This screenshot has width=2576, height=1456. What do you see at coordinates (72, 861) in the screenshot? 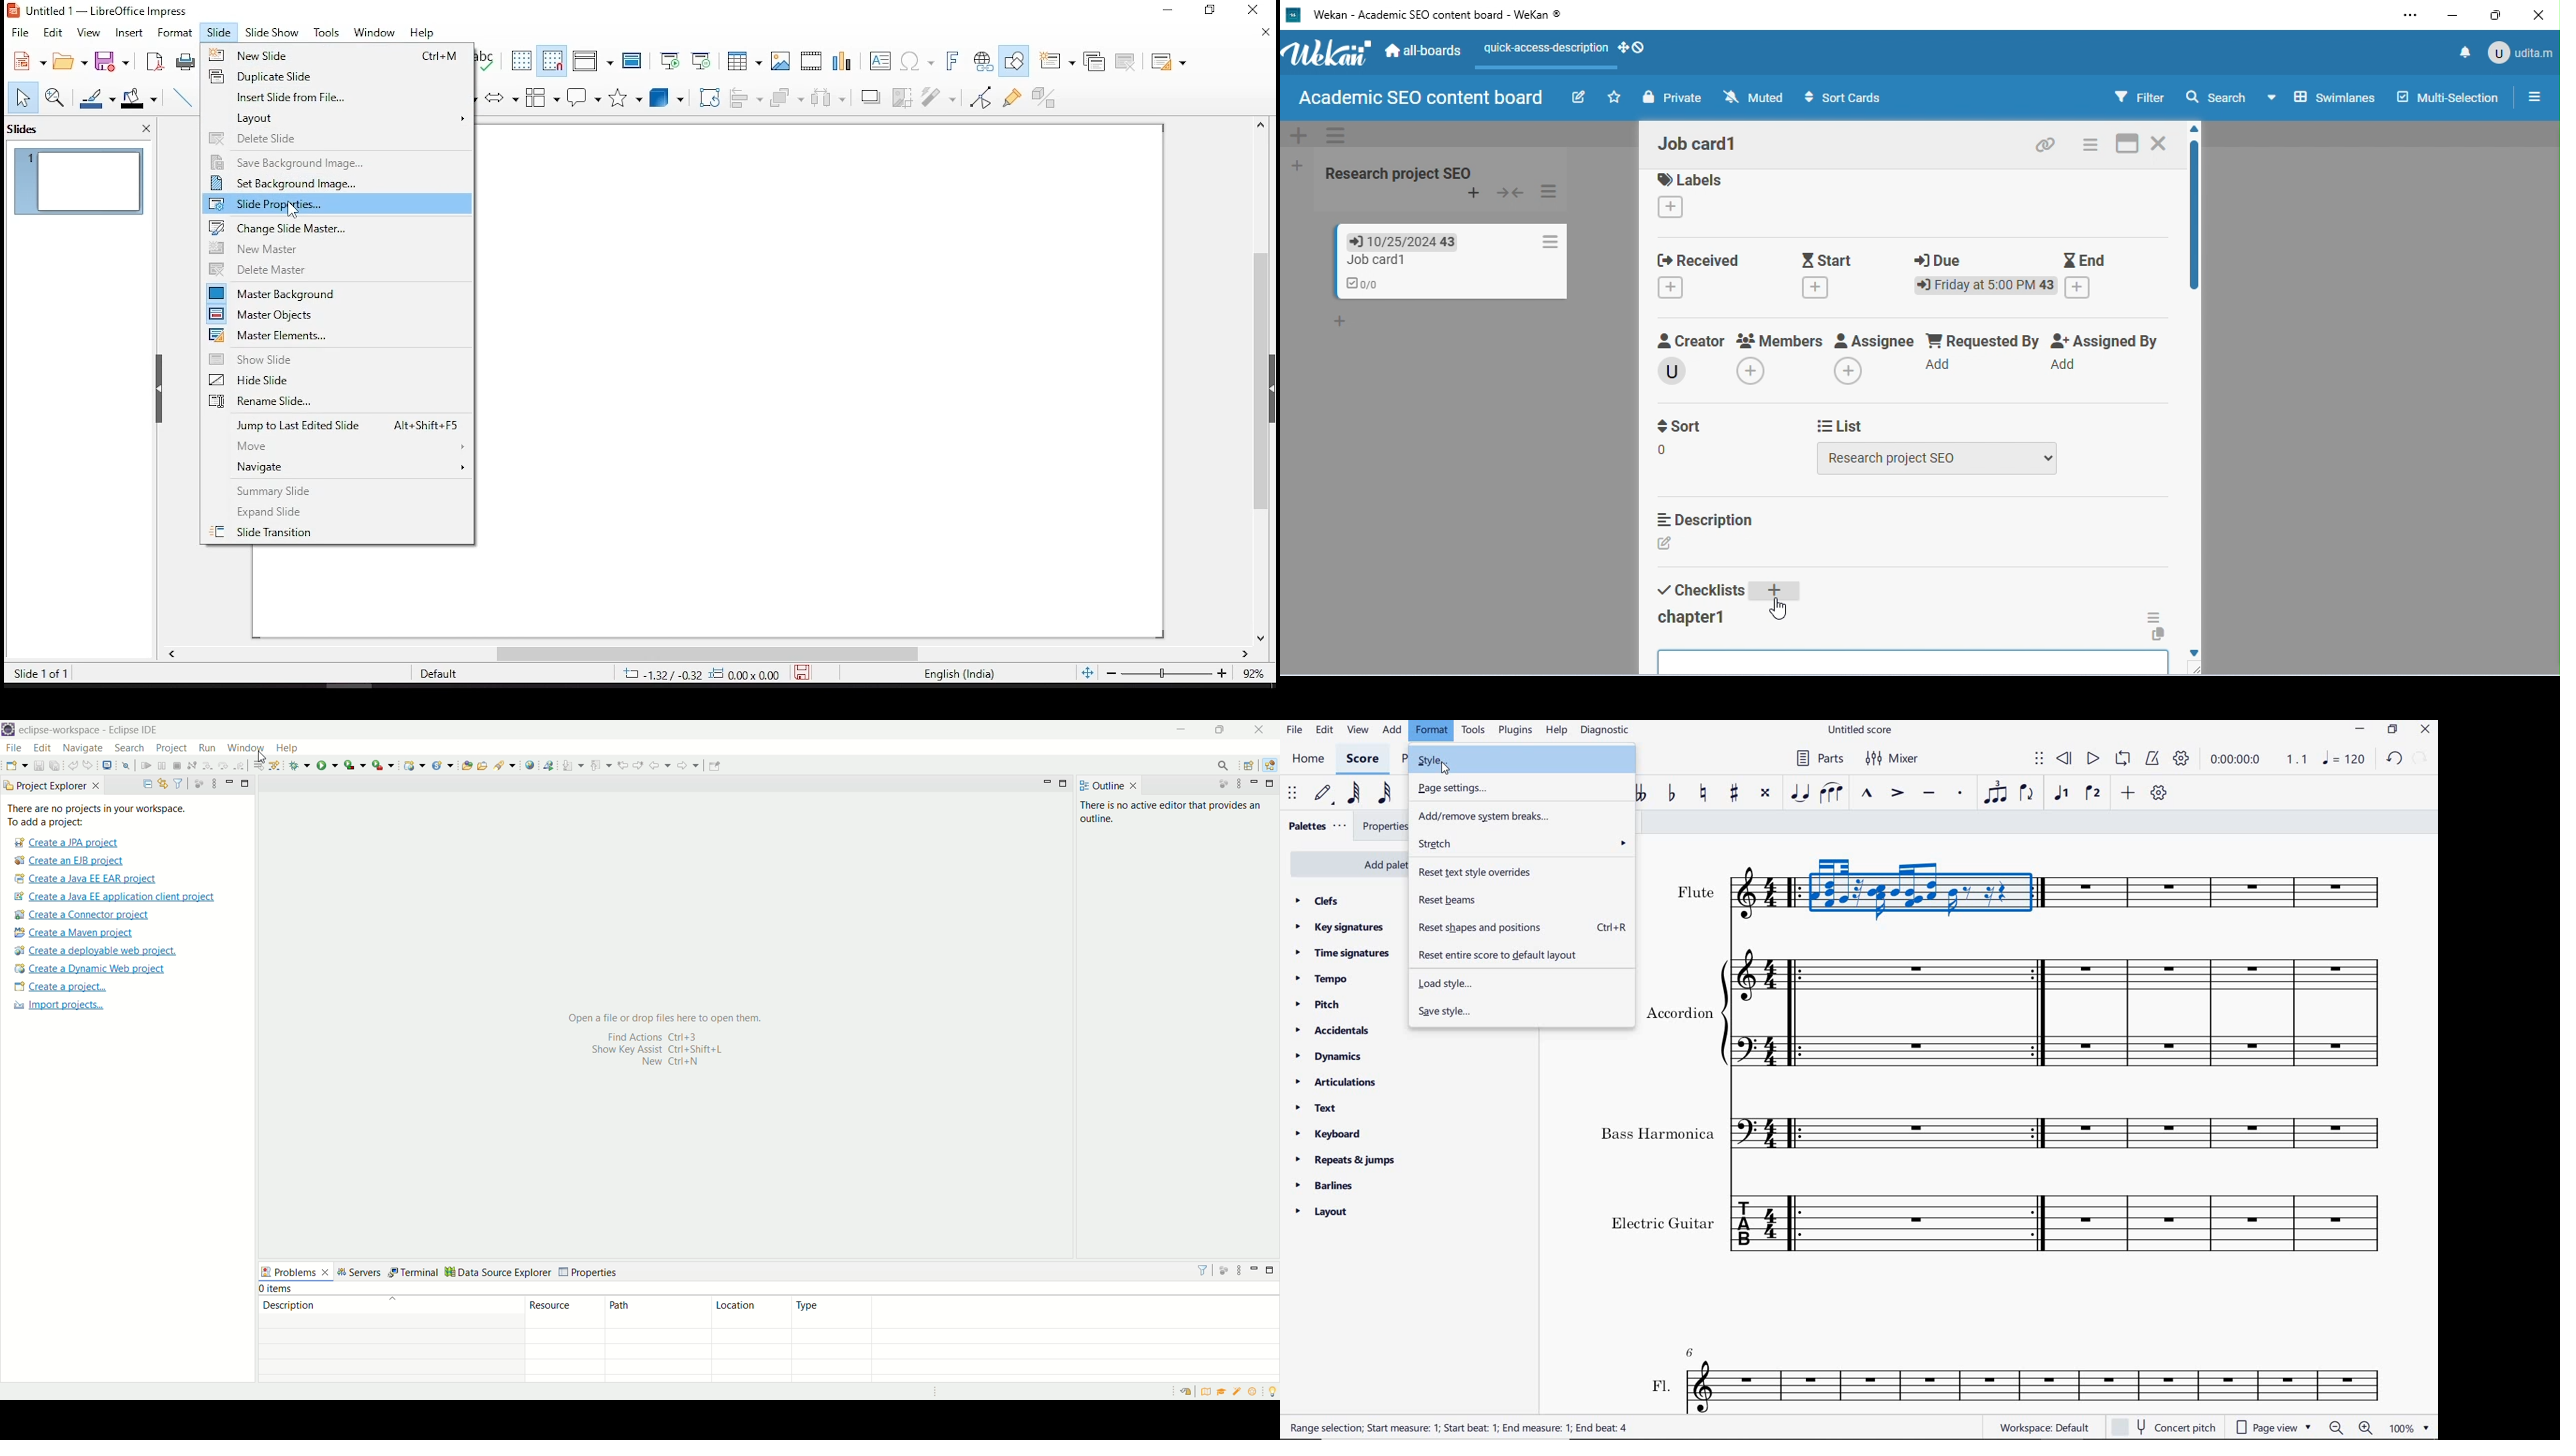
I see `create a EJB project` at bounding box center [72, 861].